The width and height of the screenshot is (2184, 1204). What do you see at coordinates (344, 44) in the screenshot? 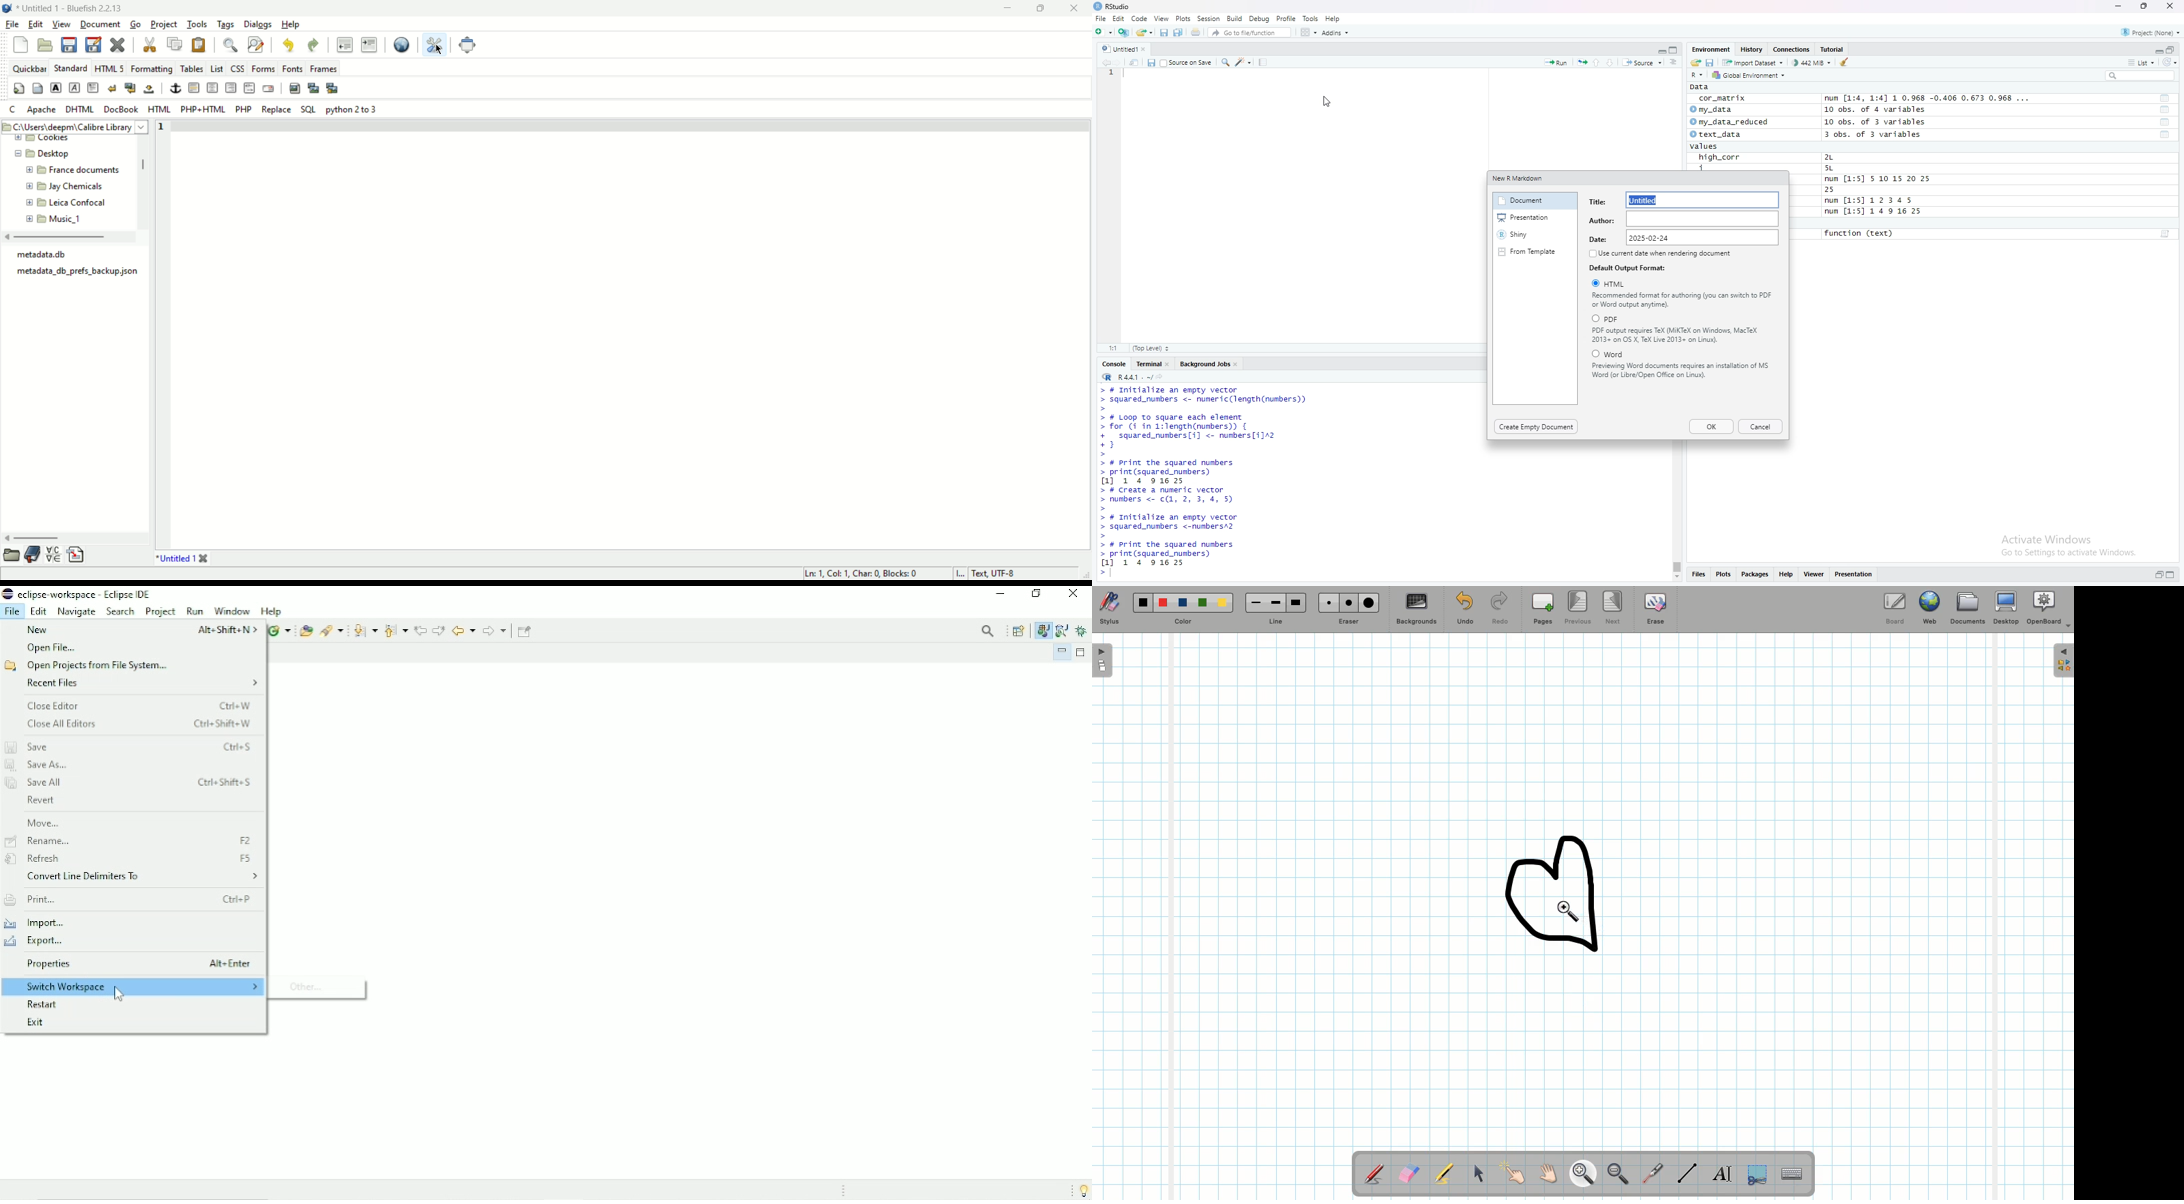
I see `unindent` at bounding box center [344, 44].